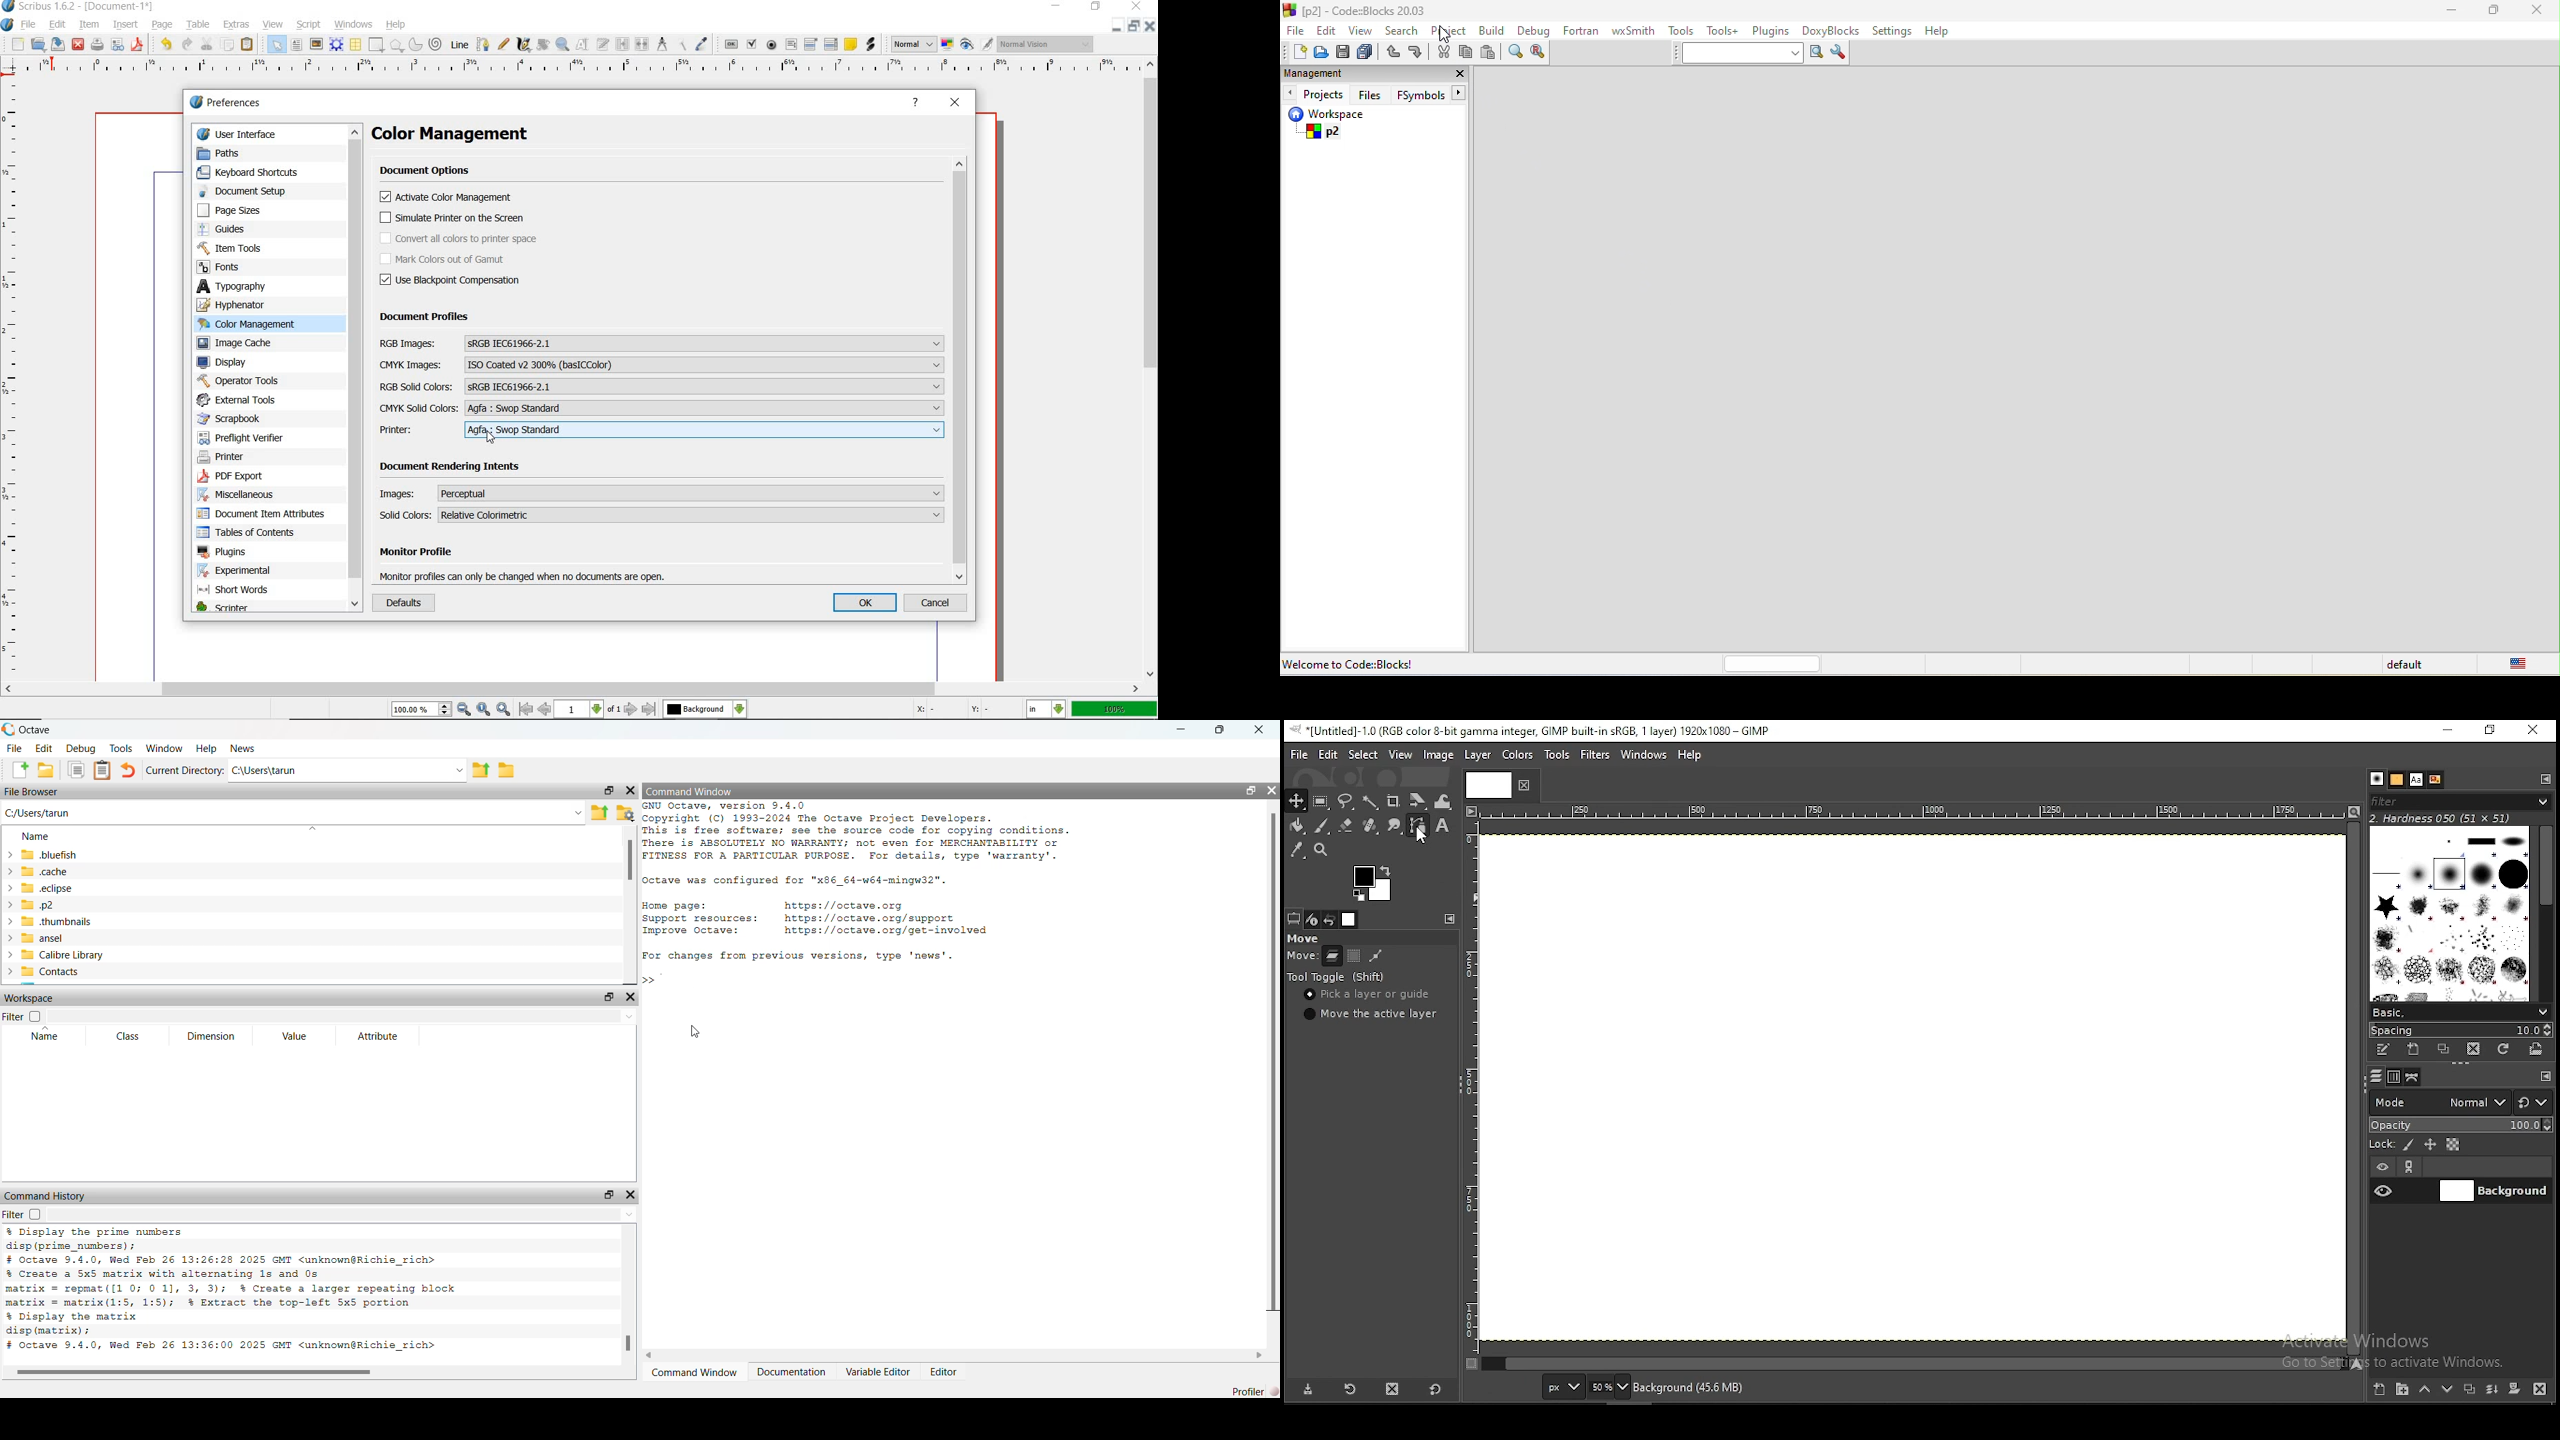  What do you see at coordinates (243, 748) in the screenshot?
I see `news` at bounding box center [243, 748].